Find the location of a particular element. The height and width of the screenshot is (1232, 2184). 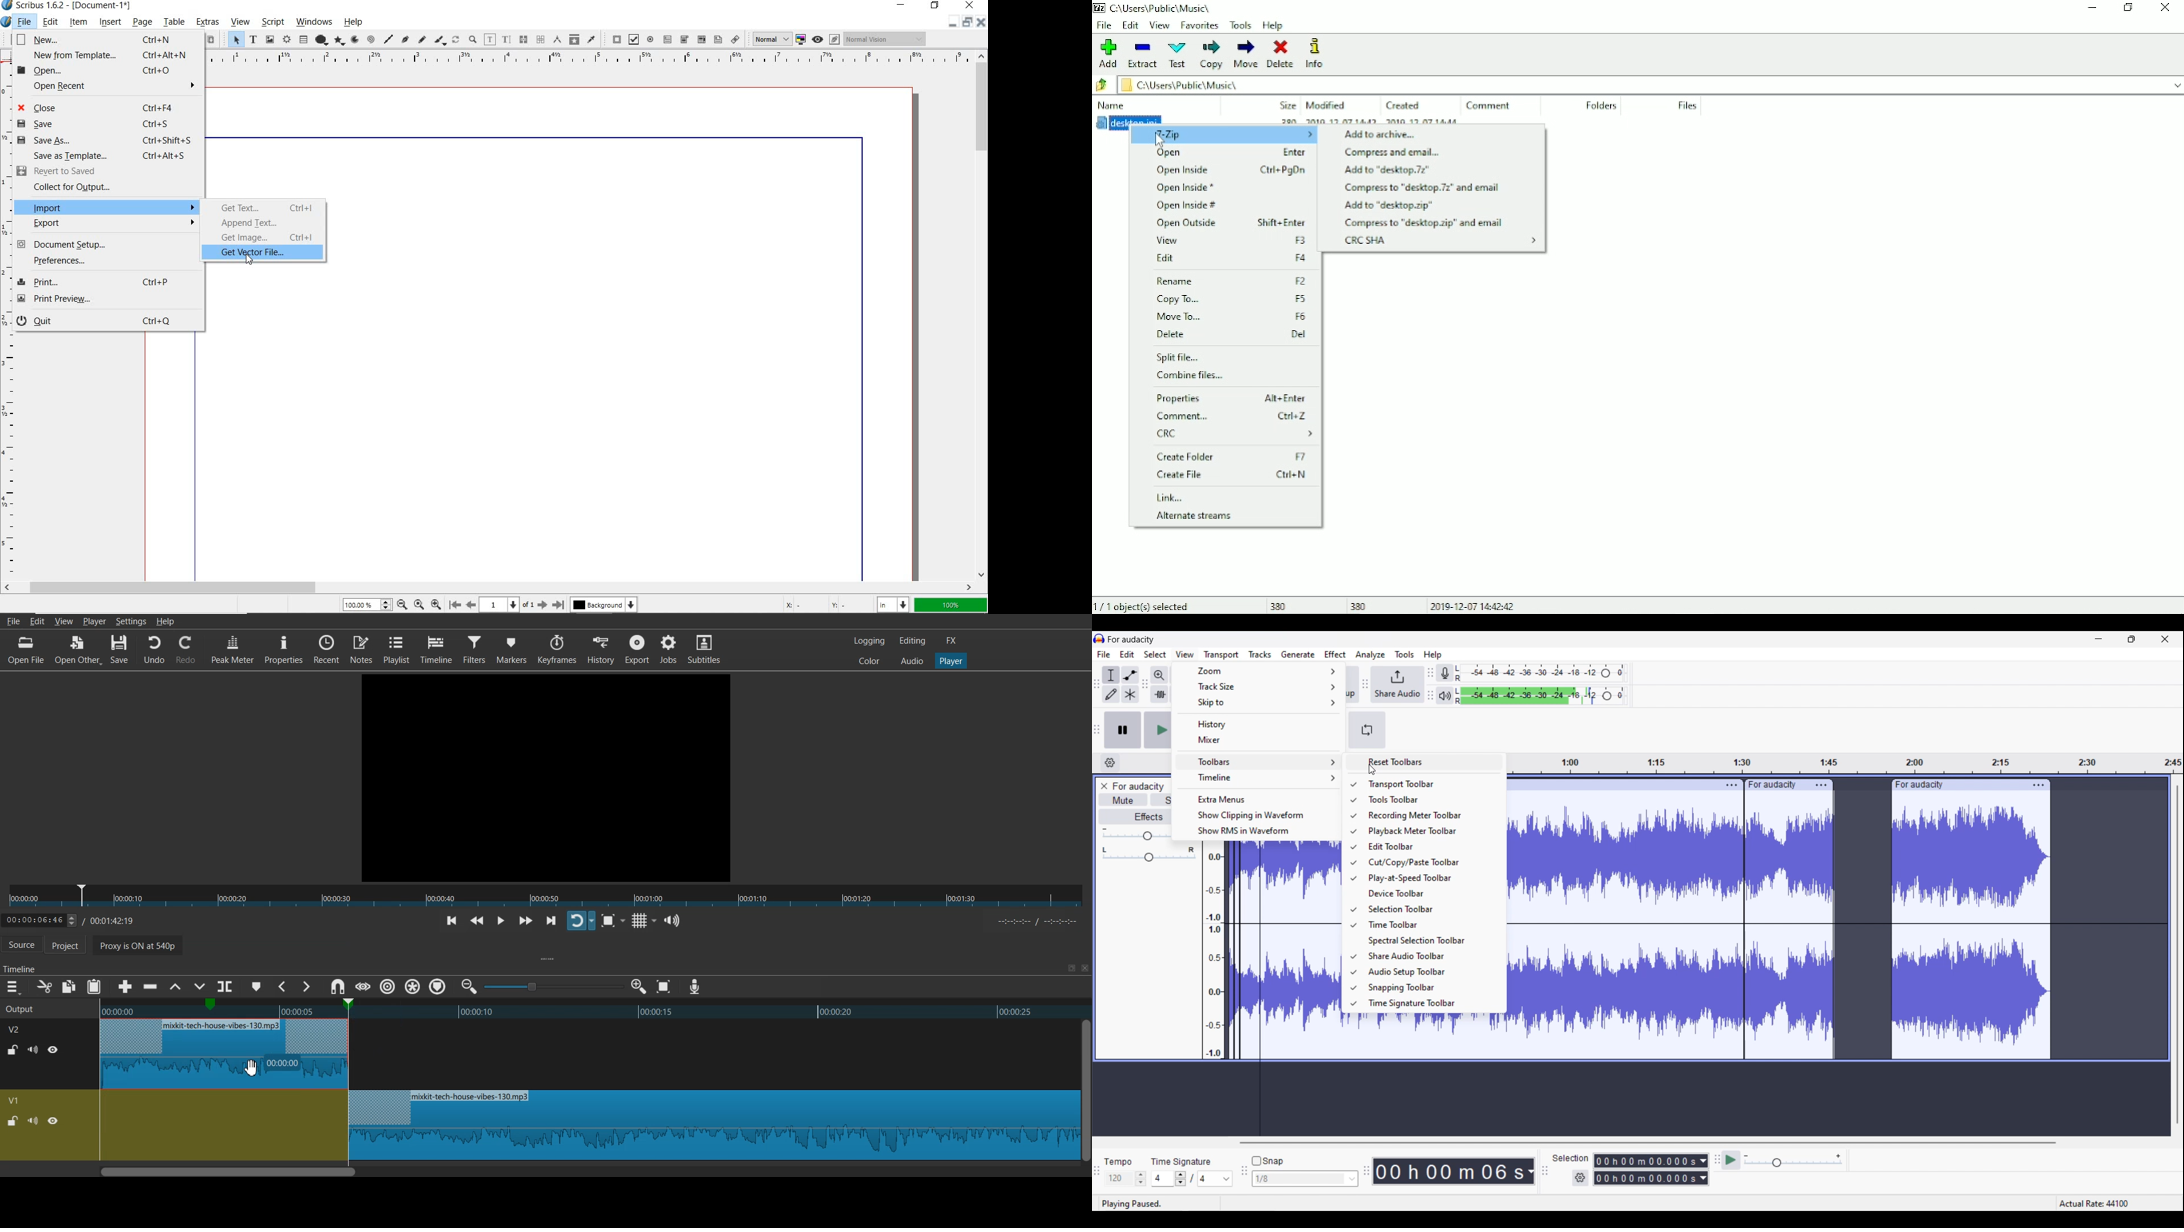

Play/Play once is located at coordinates (1157, 729).